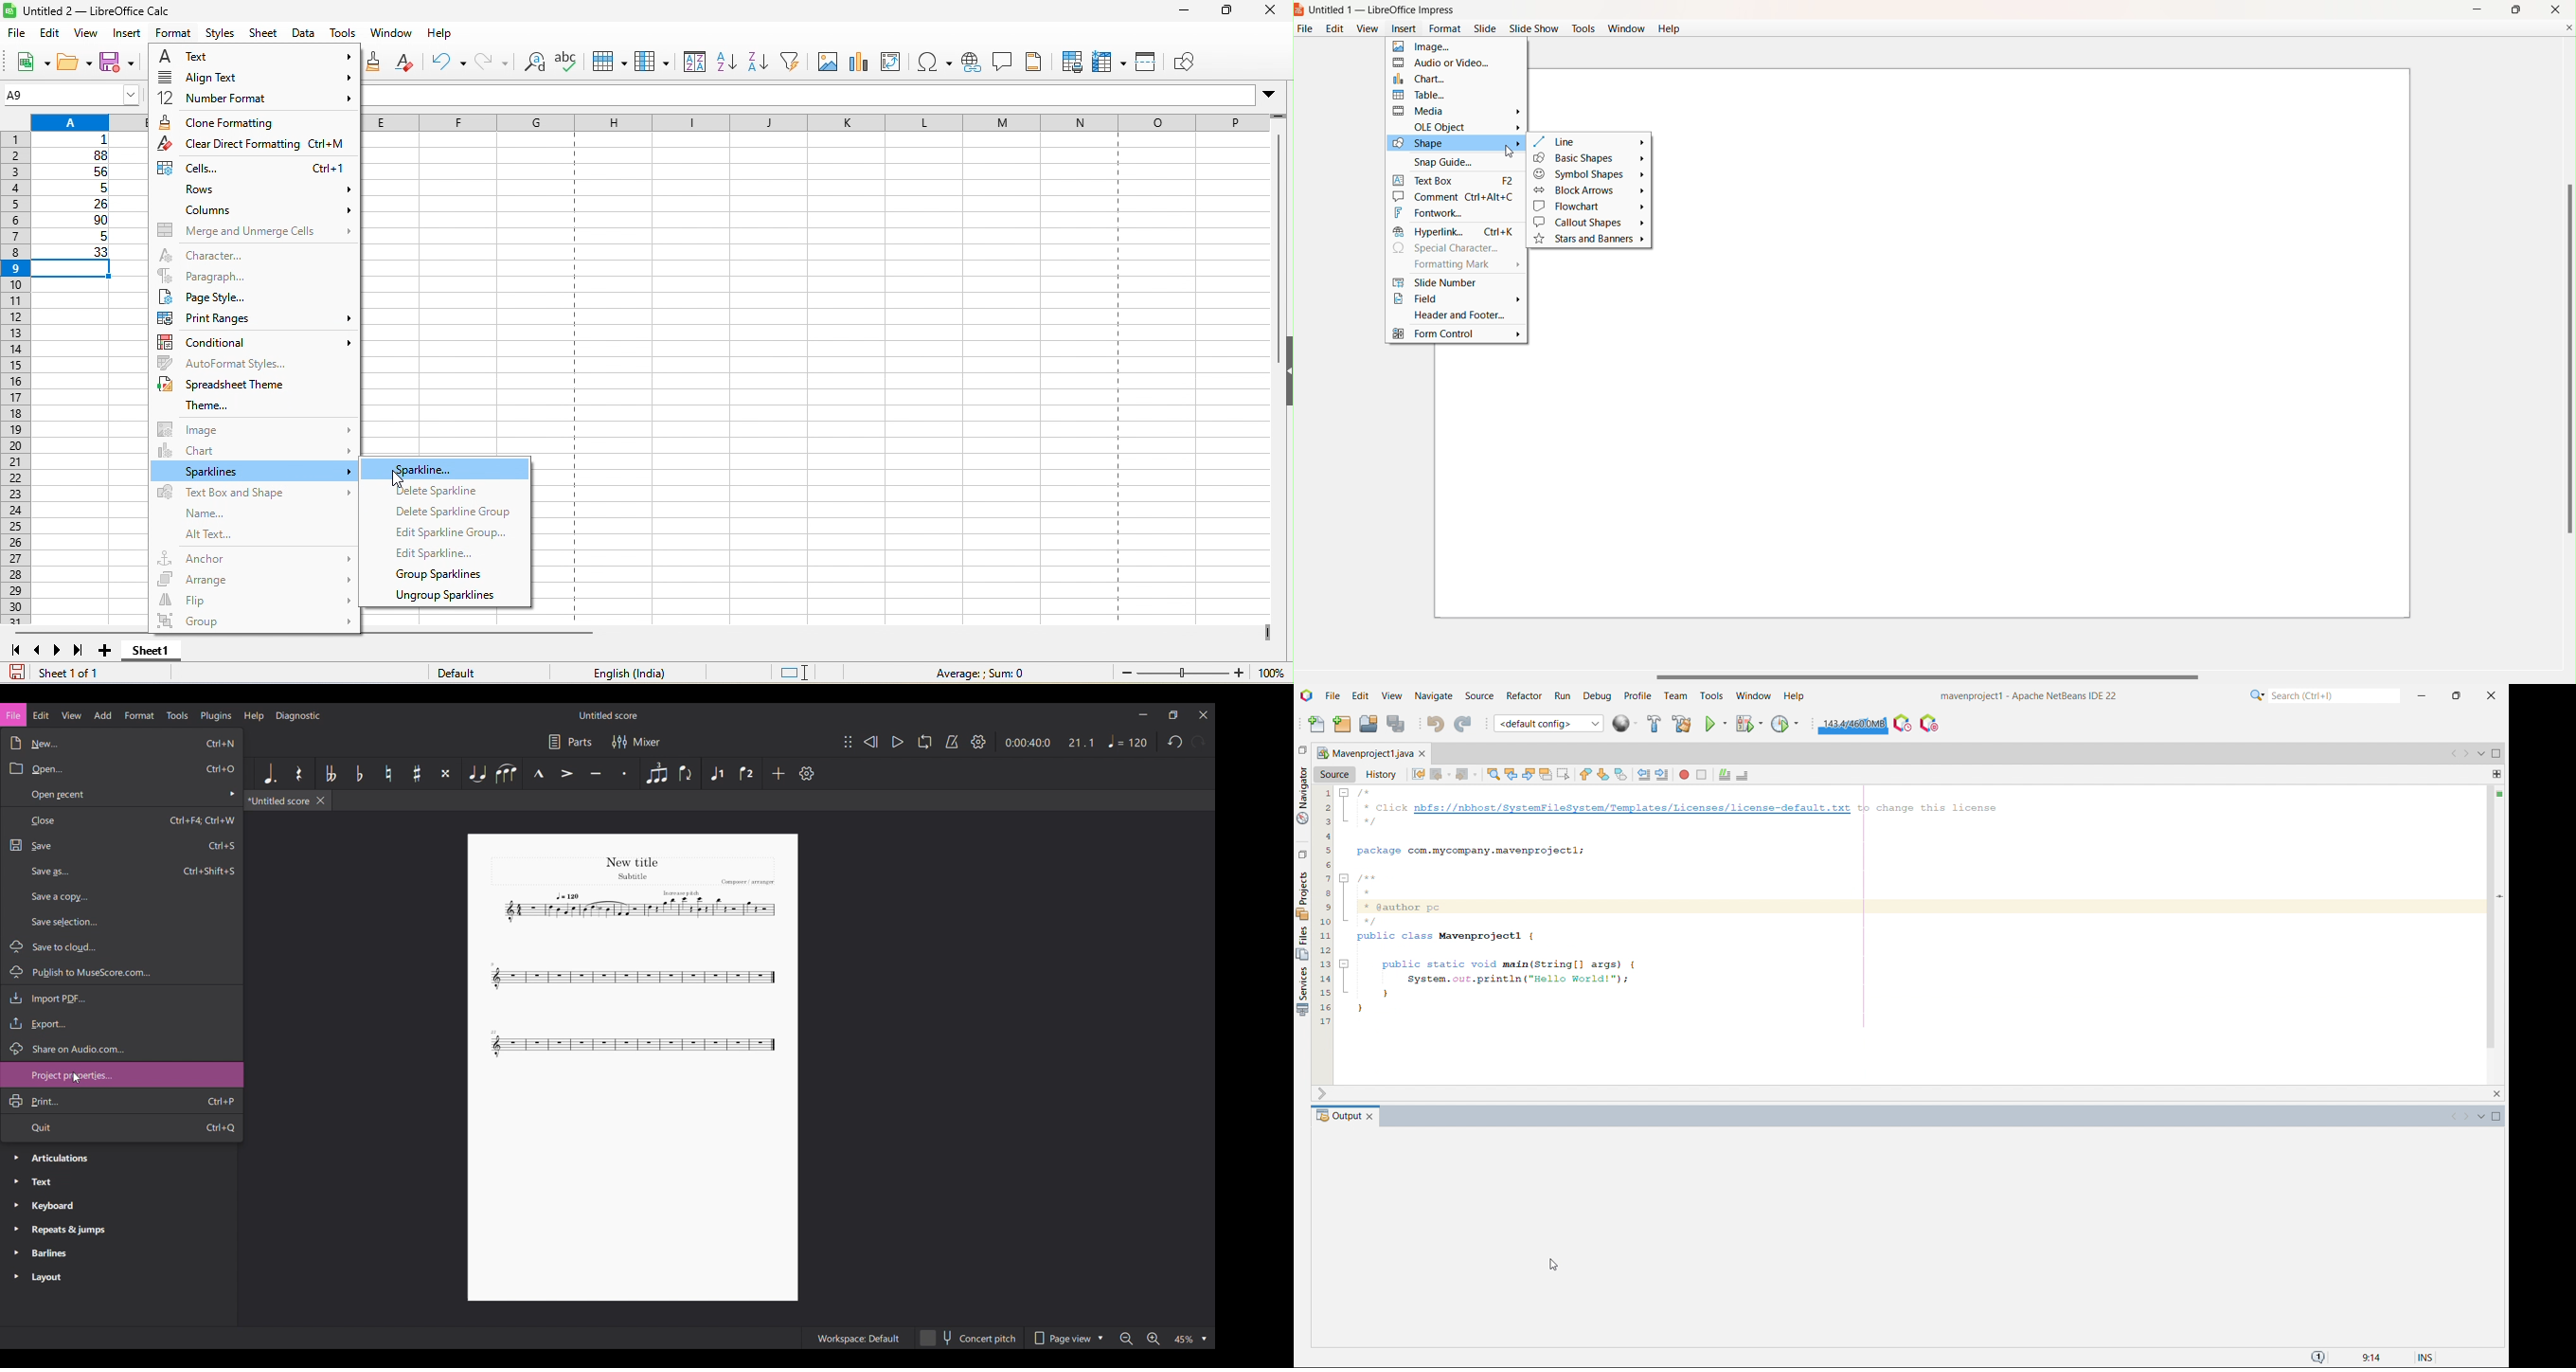  What do you see at coordinates (76, 63) in the screenshot?
I see `open` at bounding box center [76, 63].